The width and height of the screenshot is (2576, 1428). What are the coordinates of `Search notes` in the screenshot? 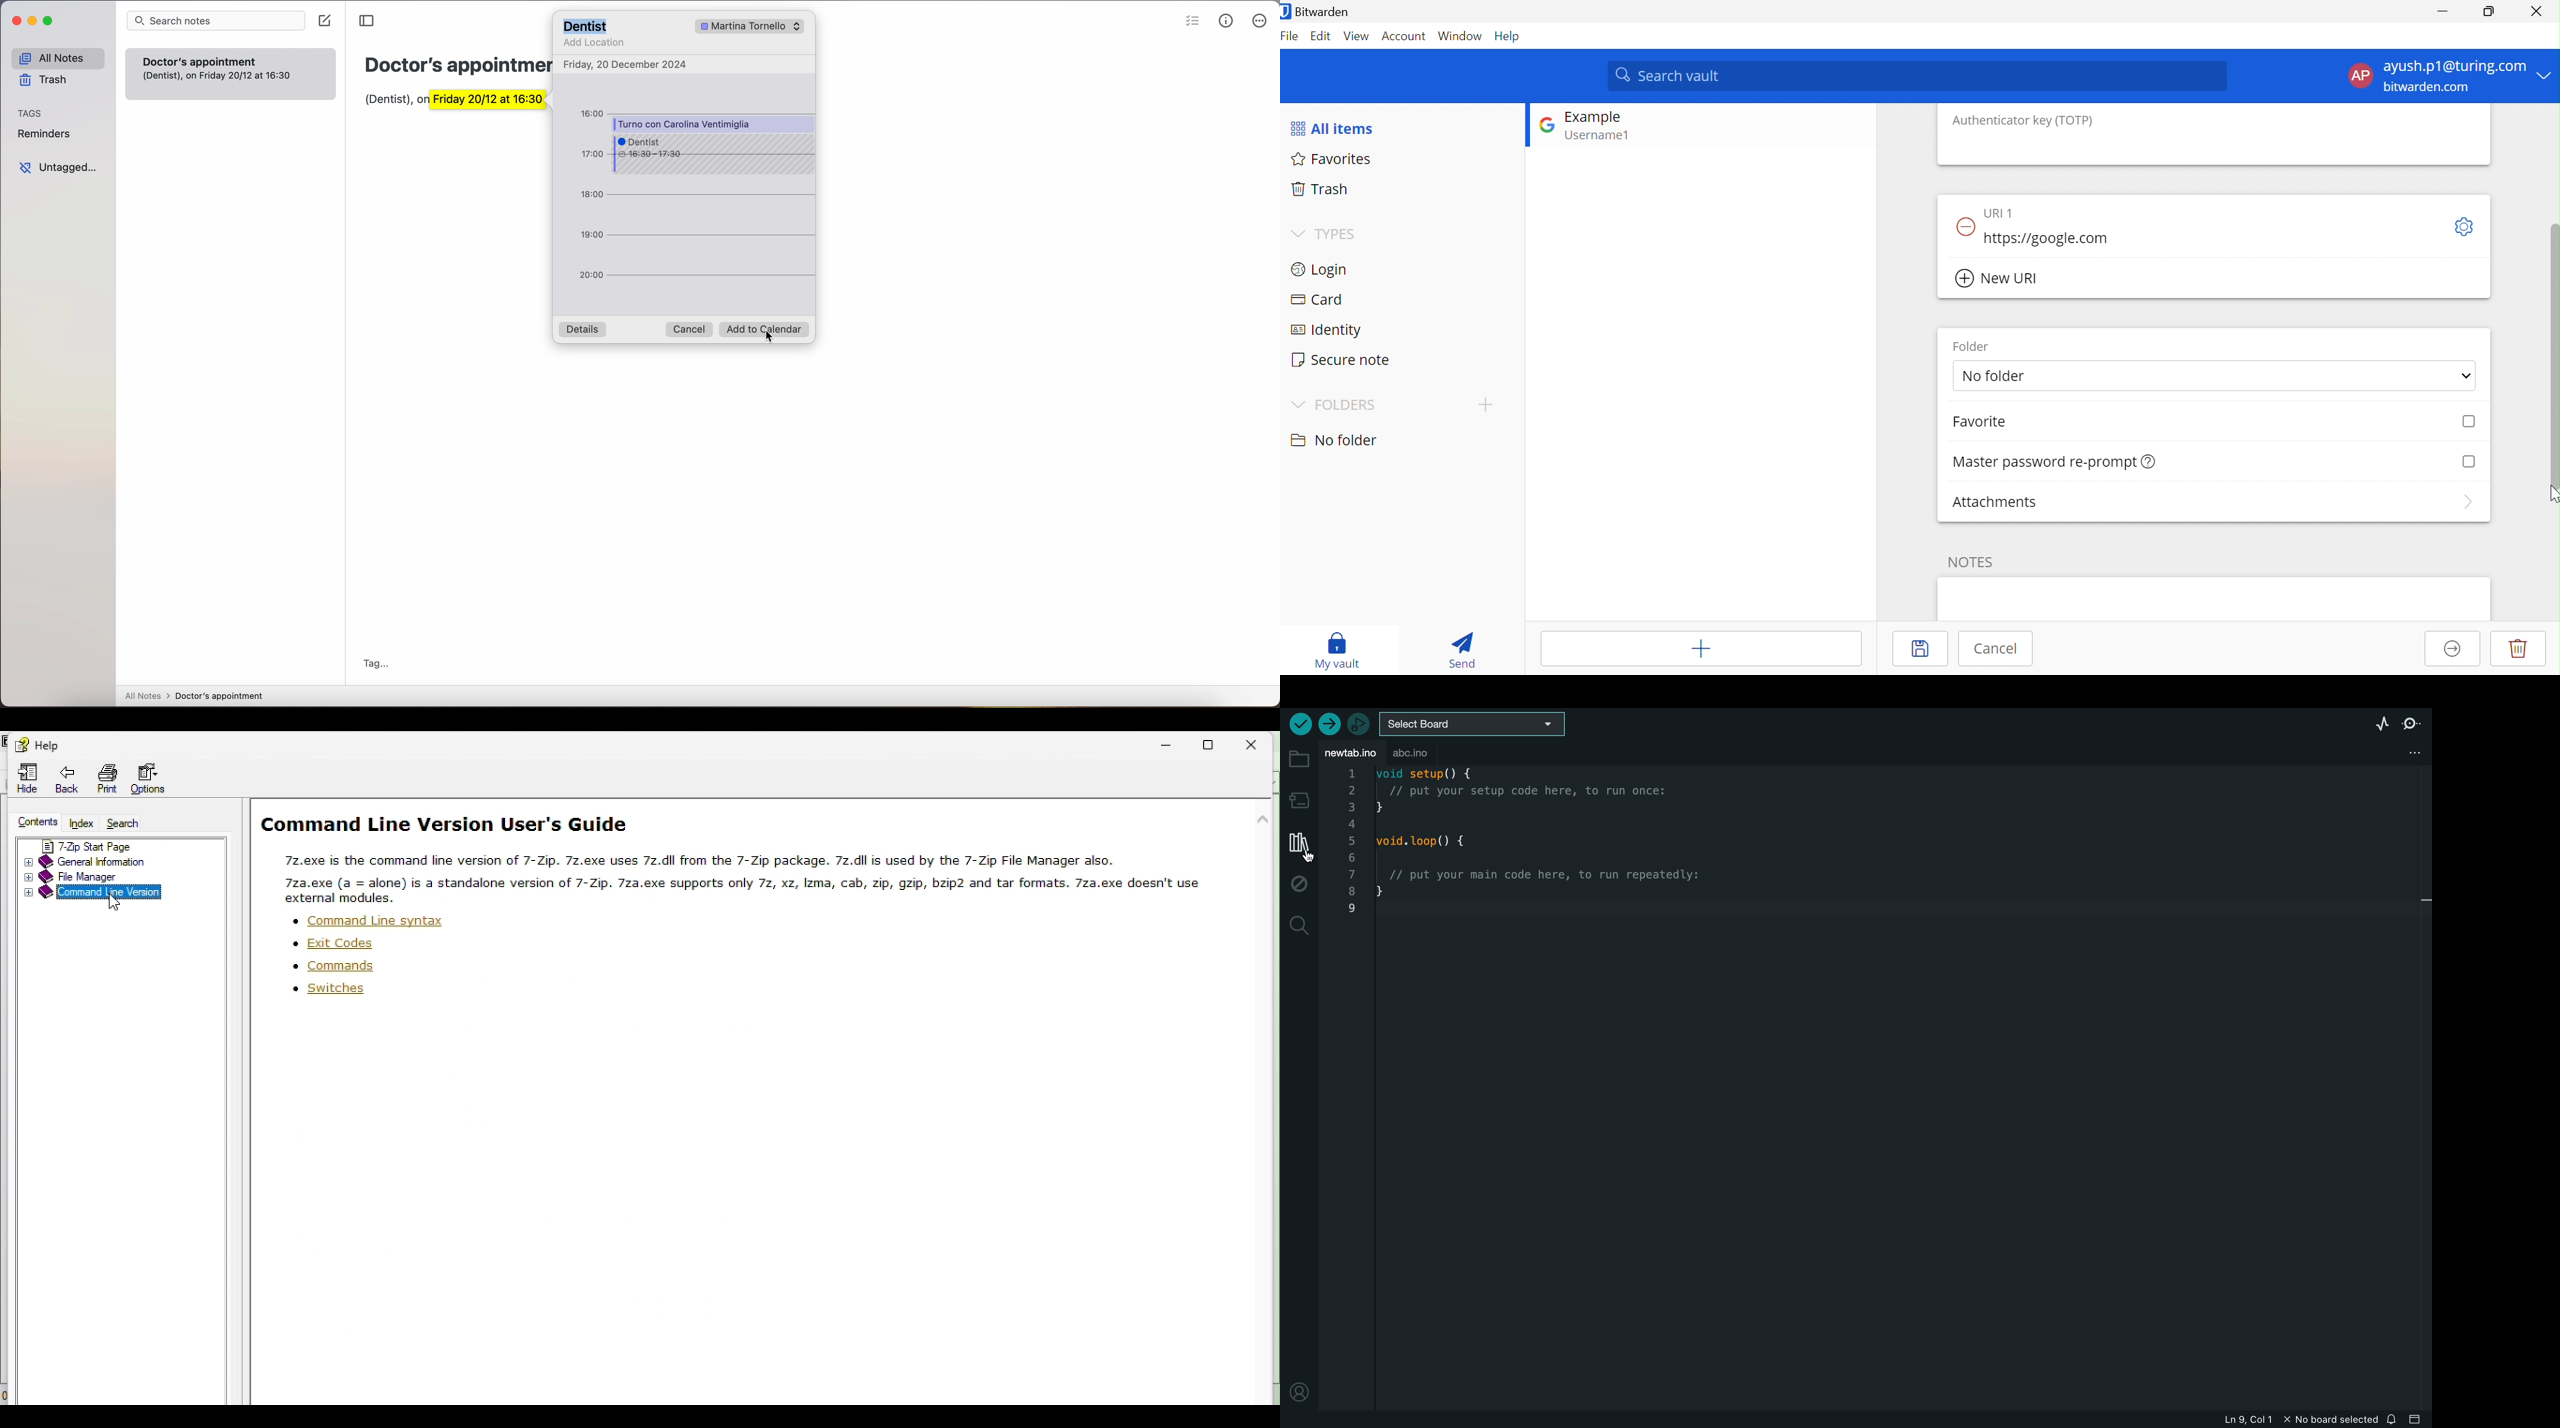 It's located at (214, 20).